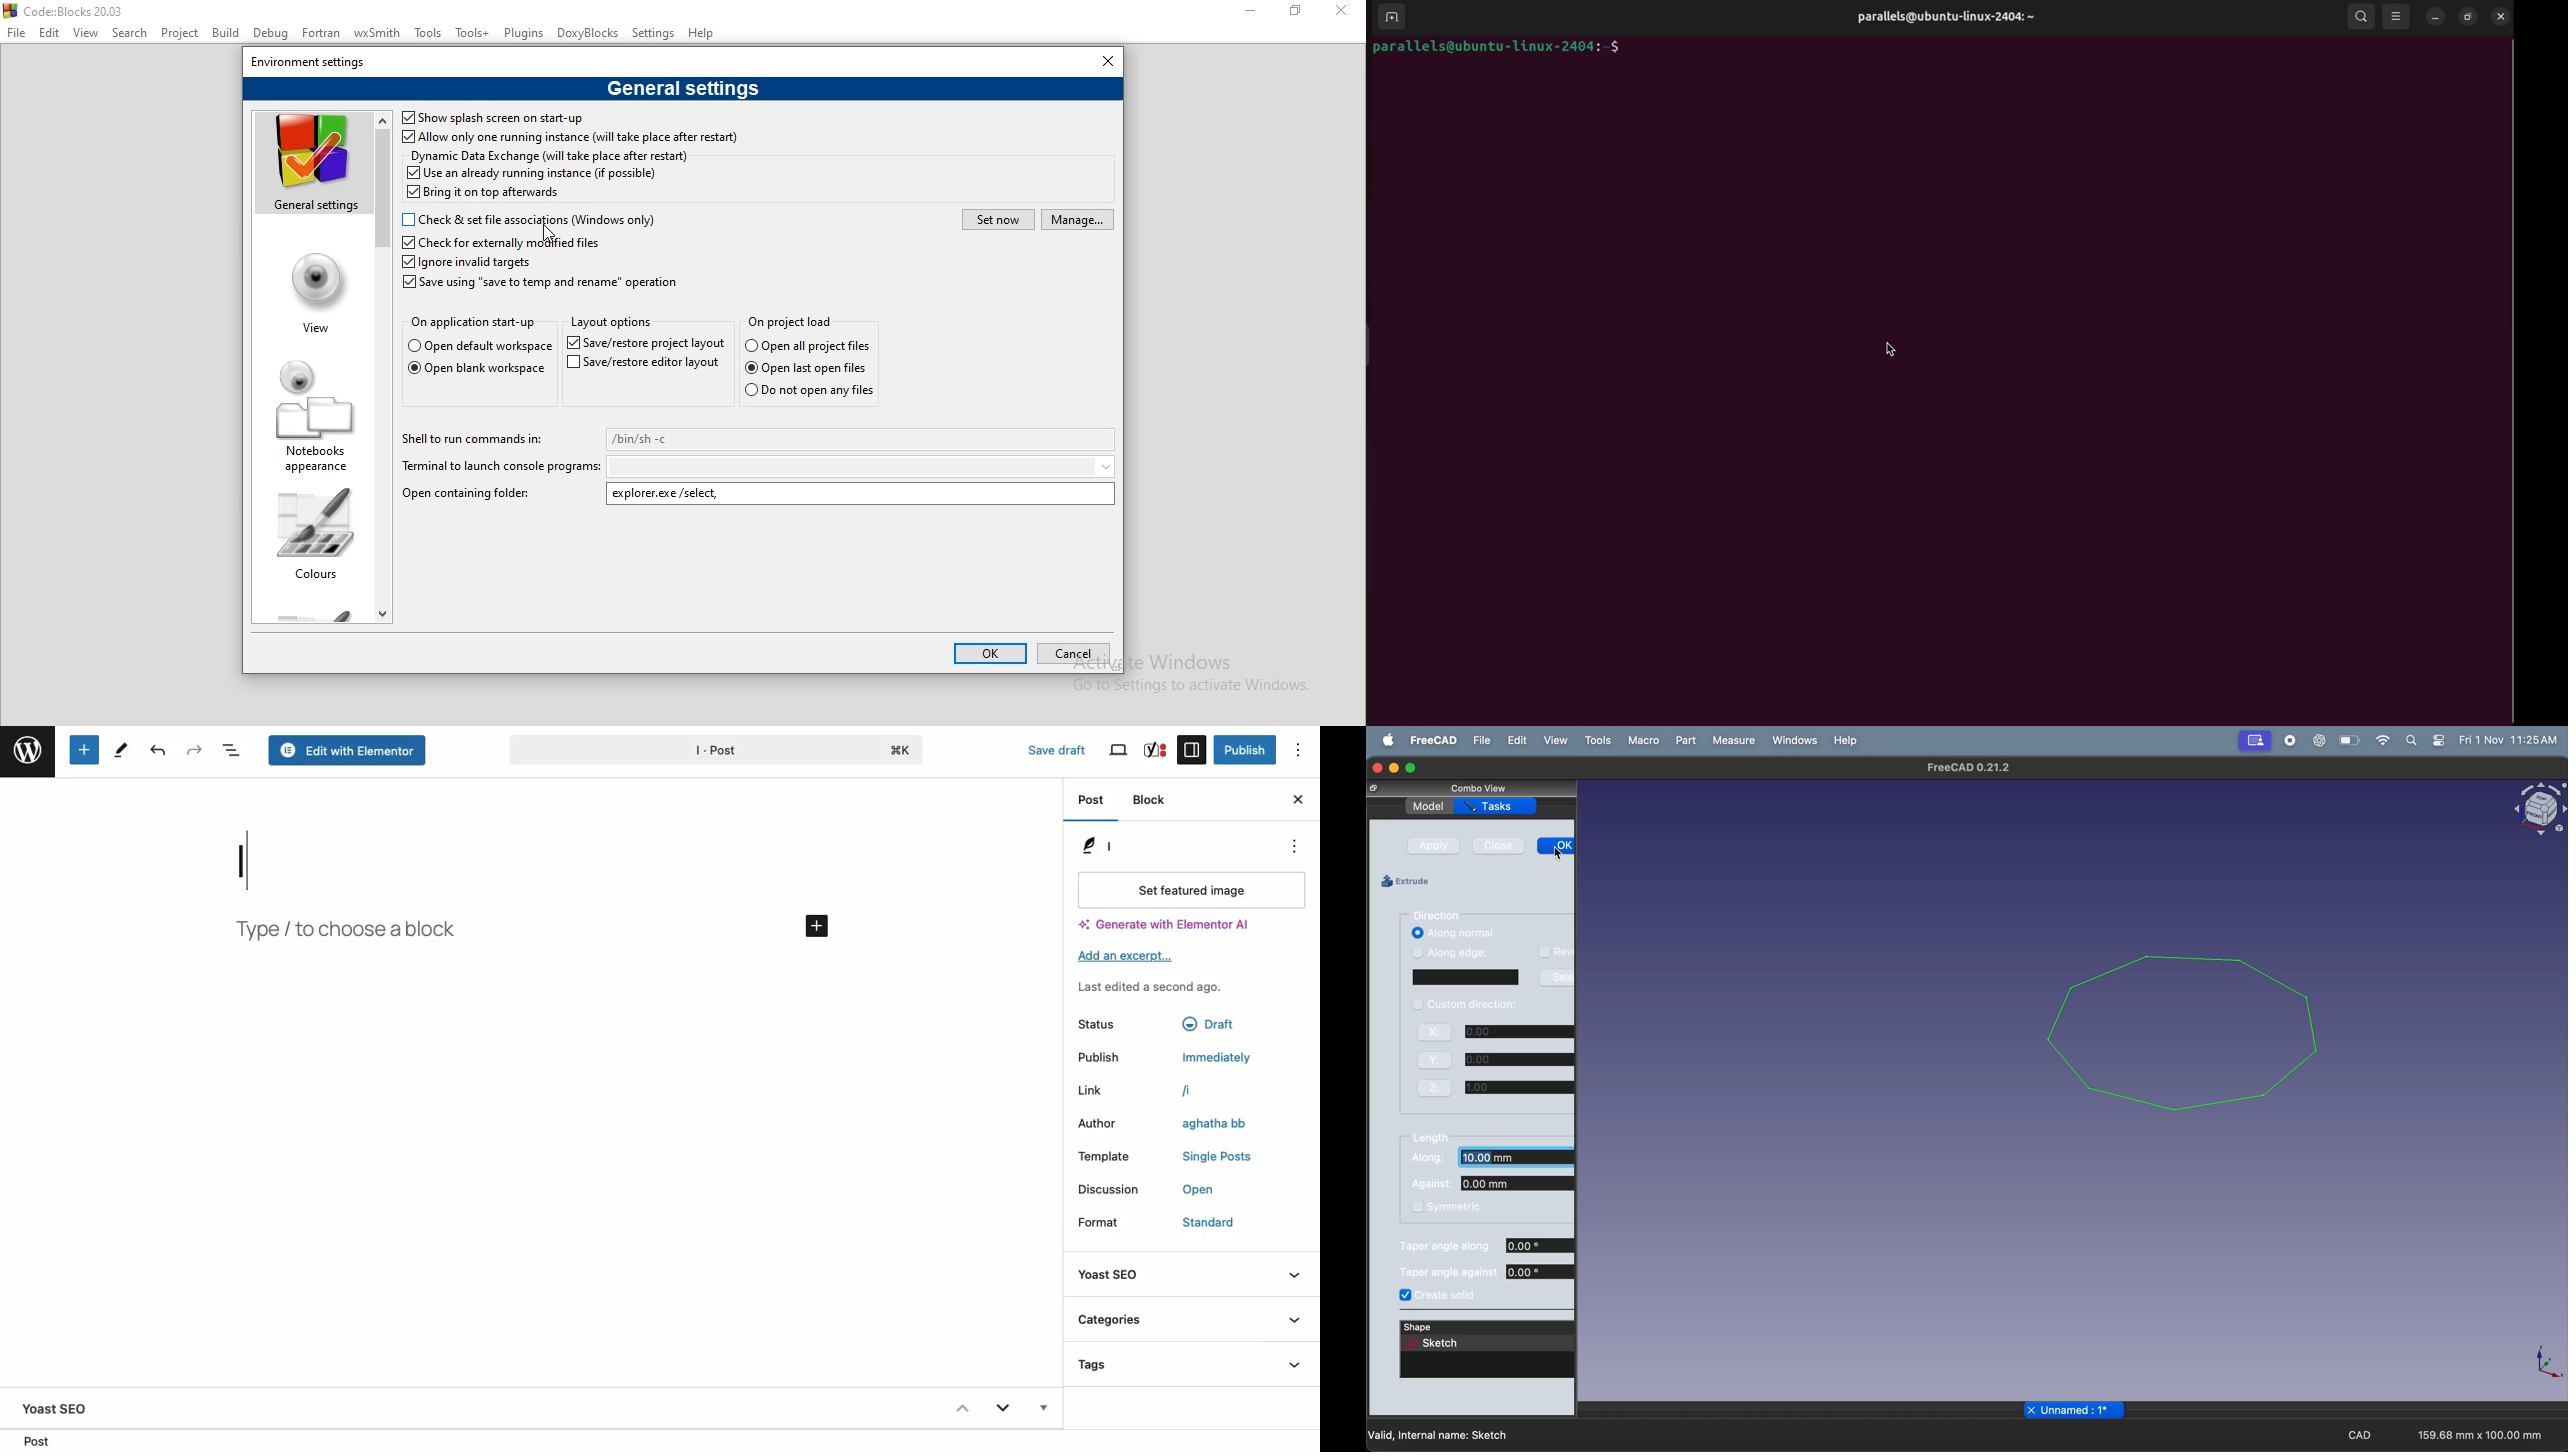 The width and height of the screenshot is (2576, 1456). What do you see at coordinates (1150, 987) in the screenshot?
I see `Last edited a second ago` at bounding box center [1150, 987].